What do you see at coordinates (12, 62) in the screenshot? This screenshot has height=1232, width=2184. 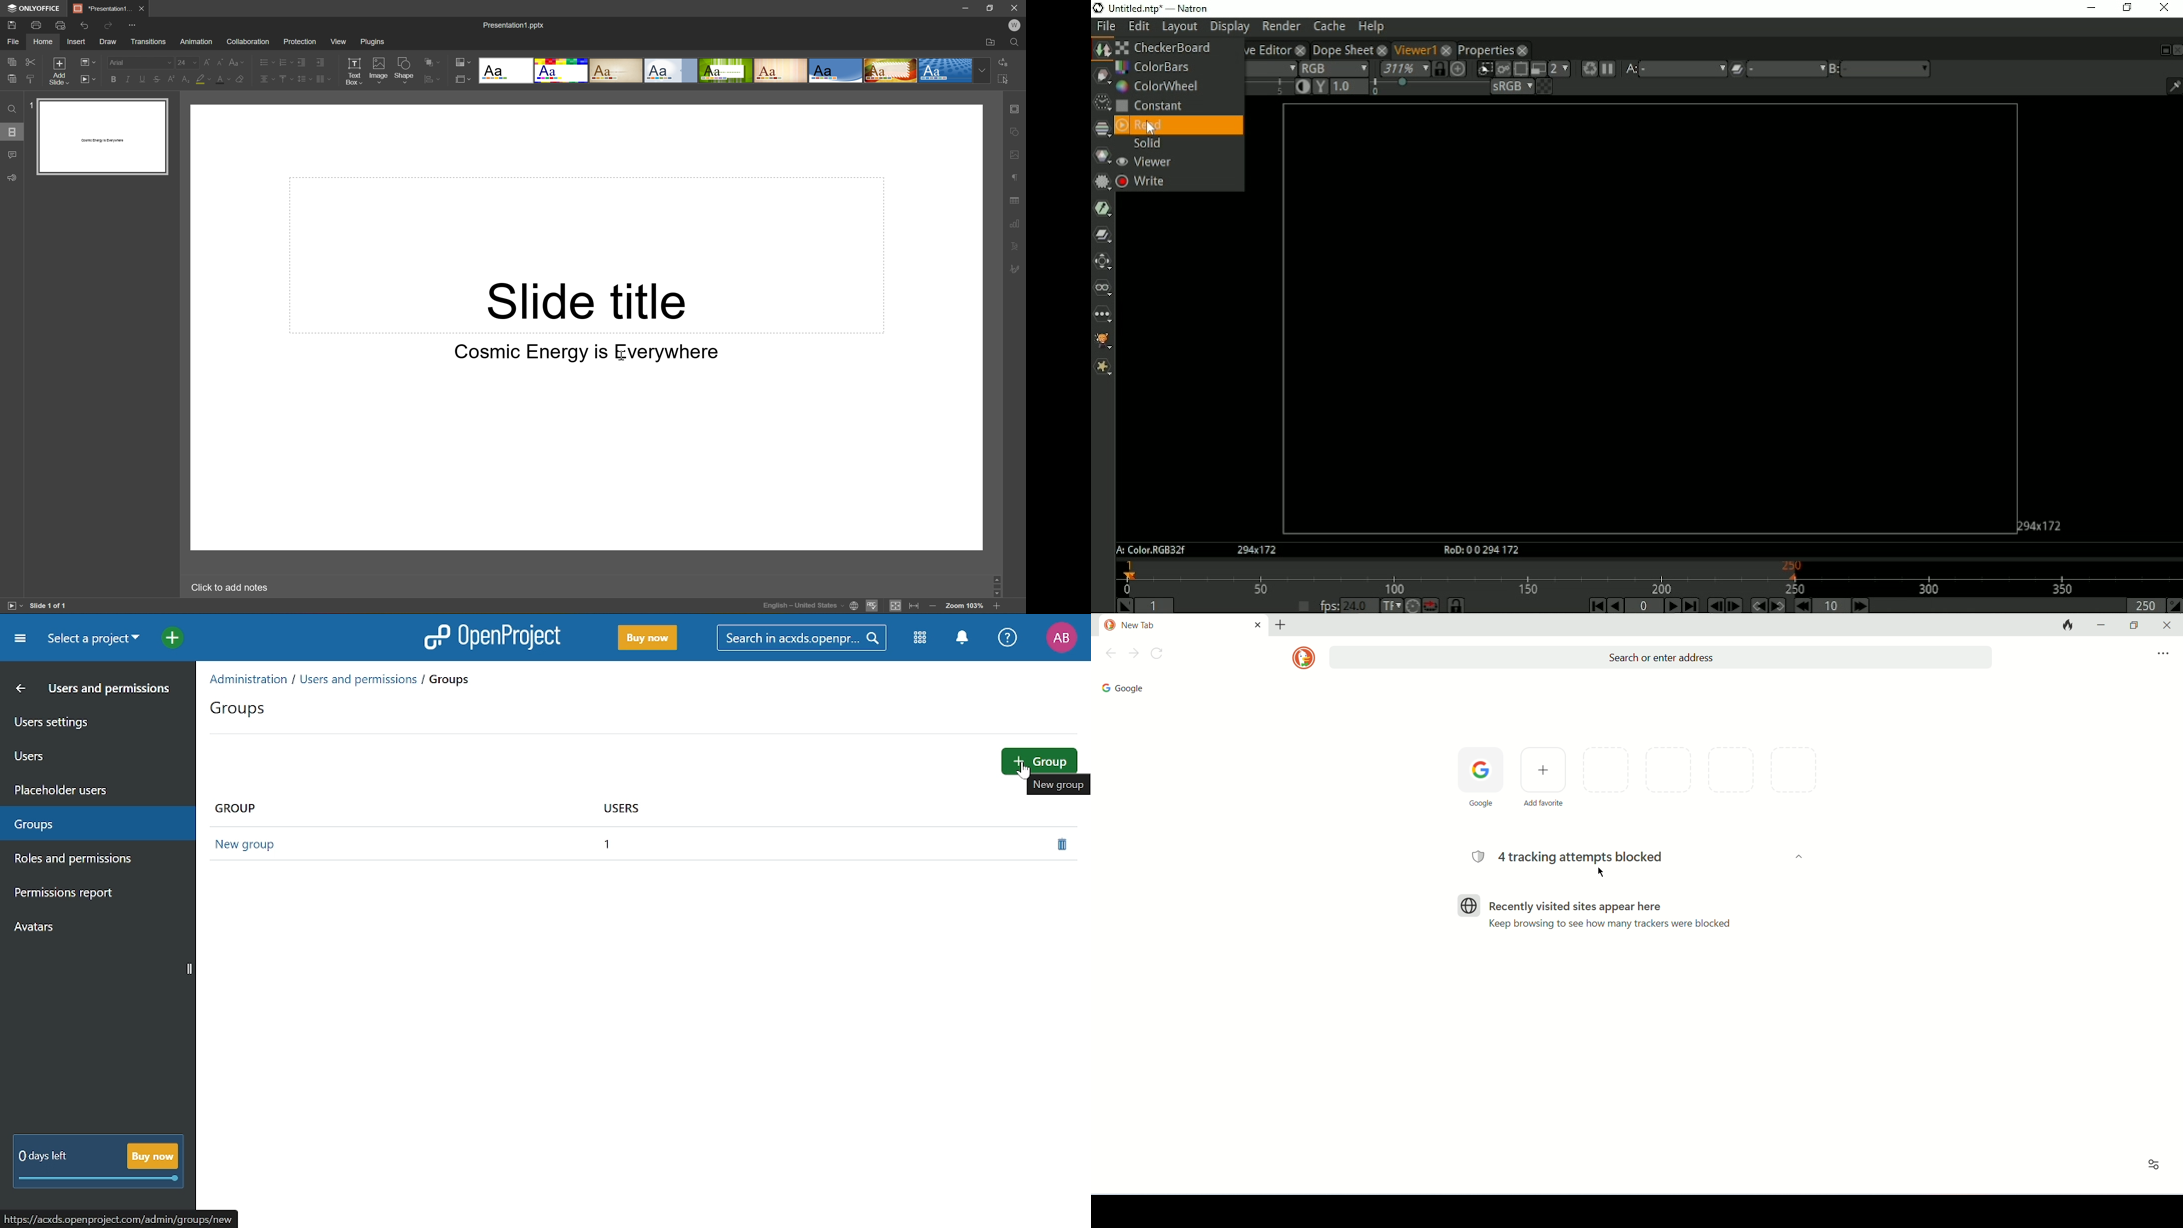 I see `Copy` at bounding box center [12, 62].